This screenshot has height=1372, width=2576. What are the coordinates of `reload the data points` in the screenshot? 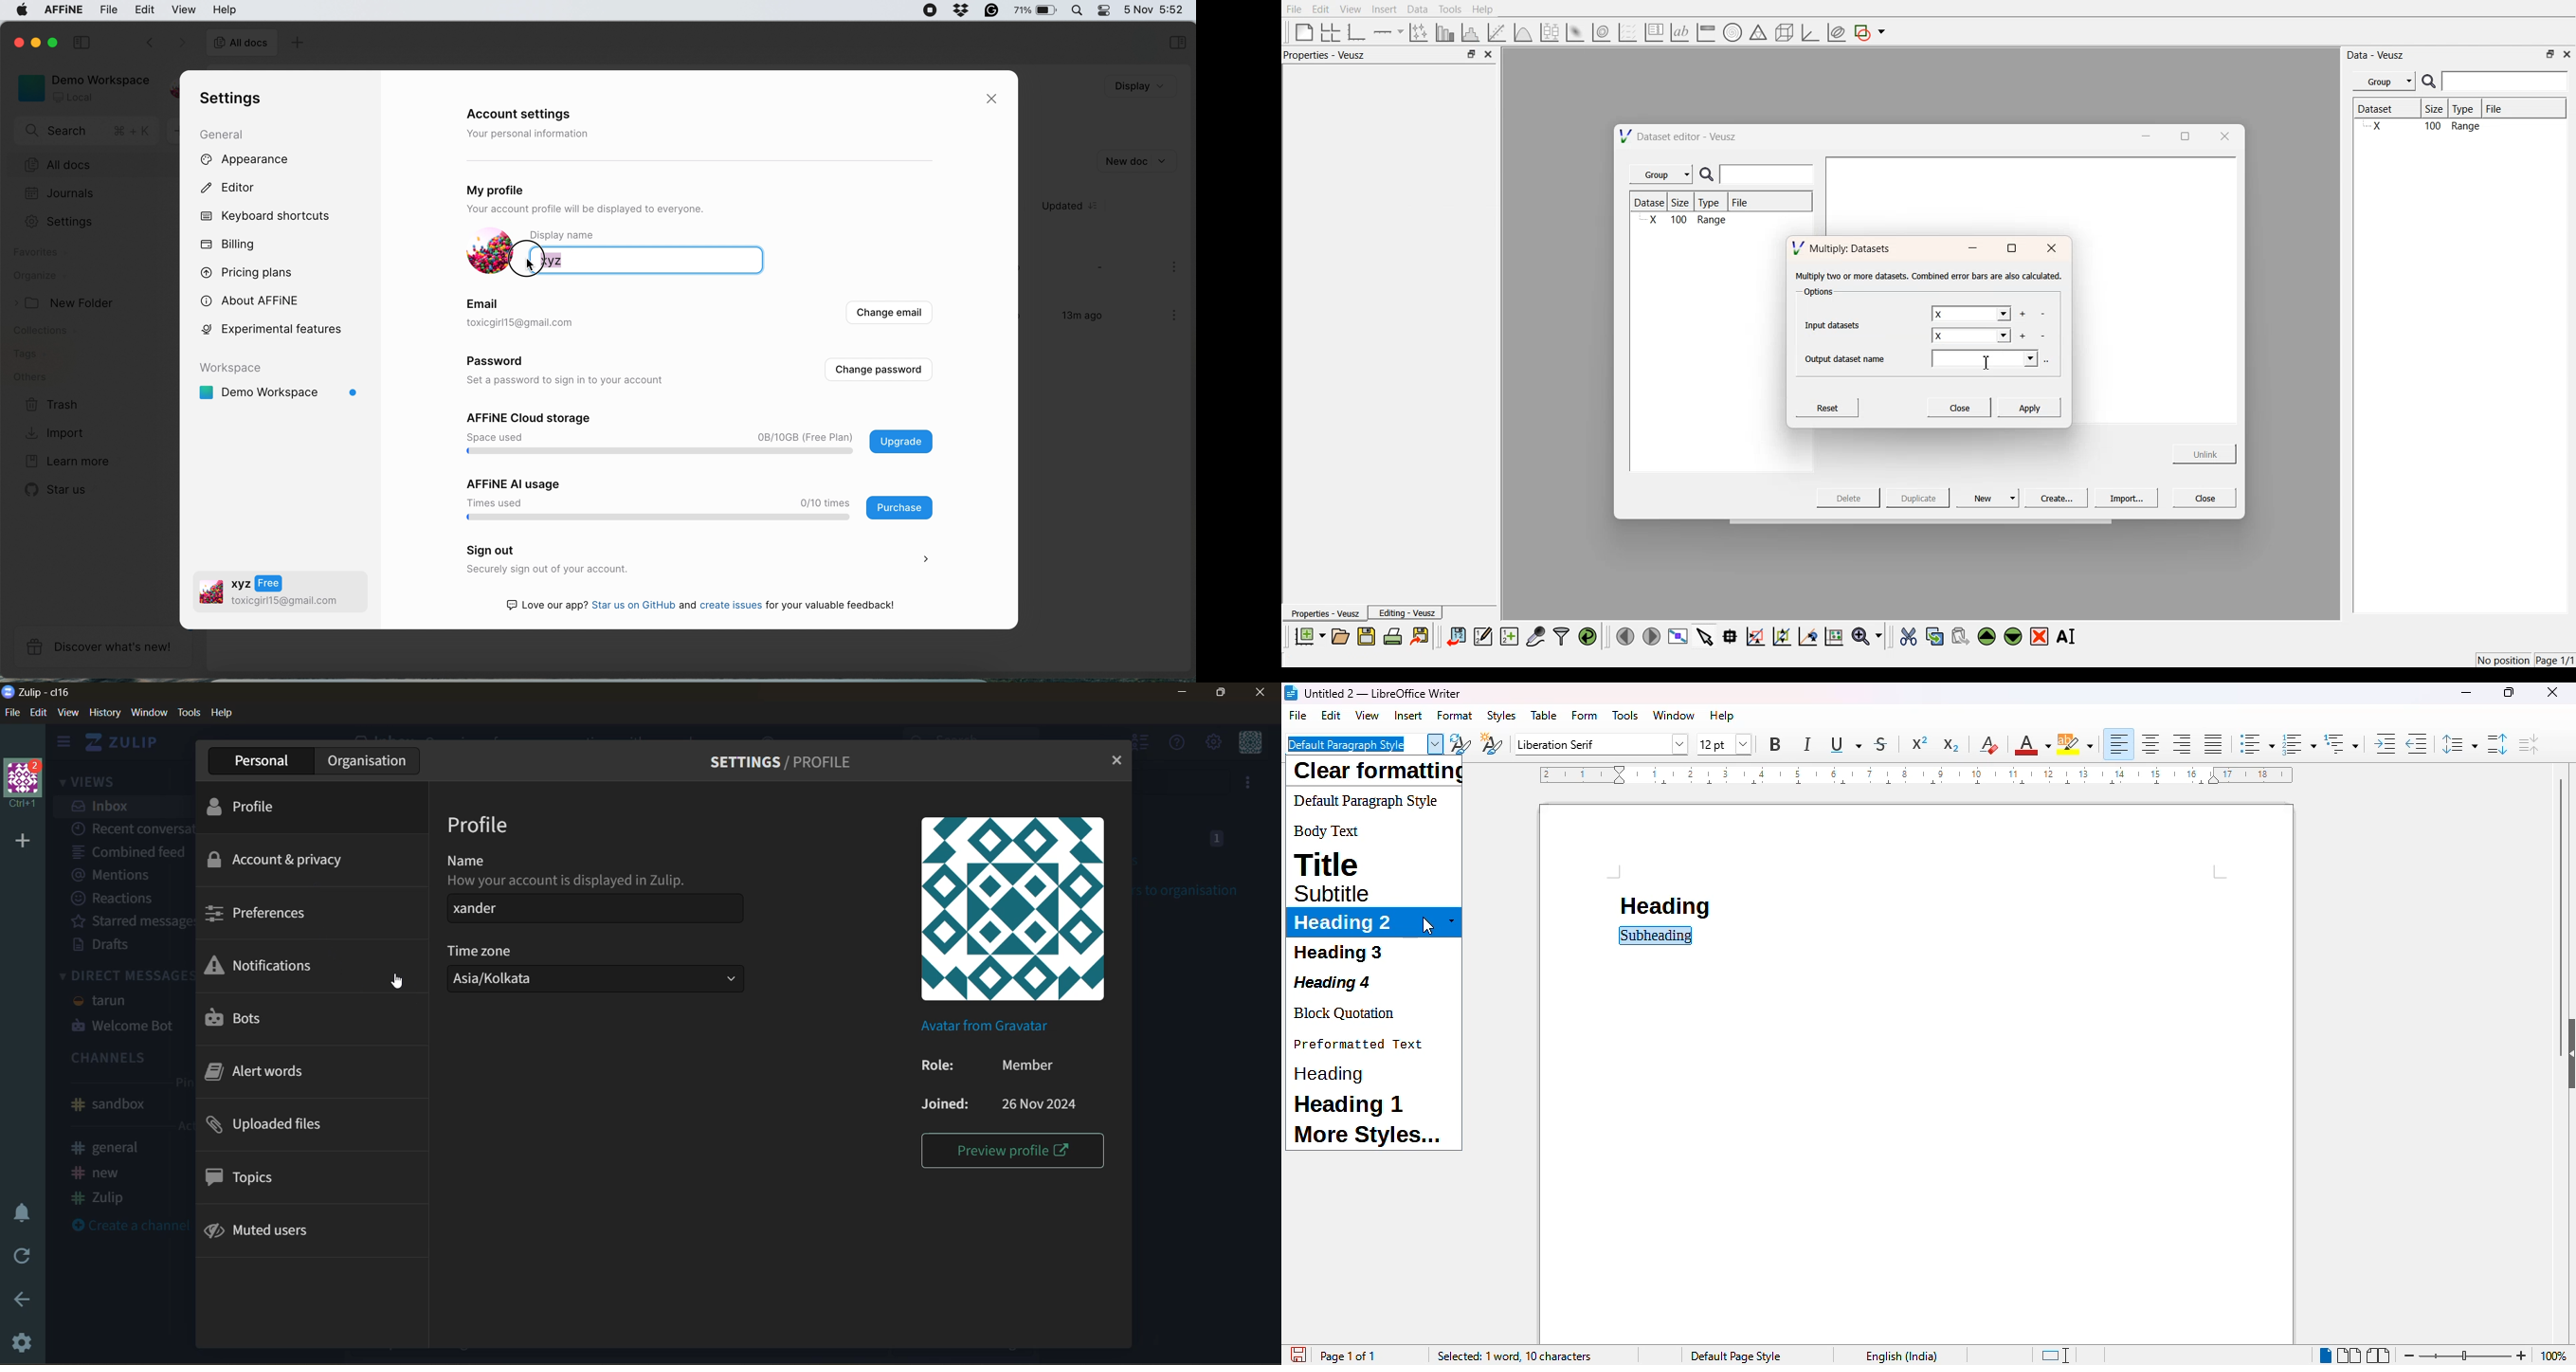 It's located at (1588, 637).